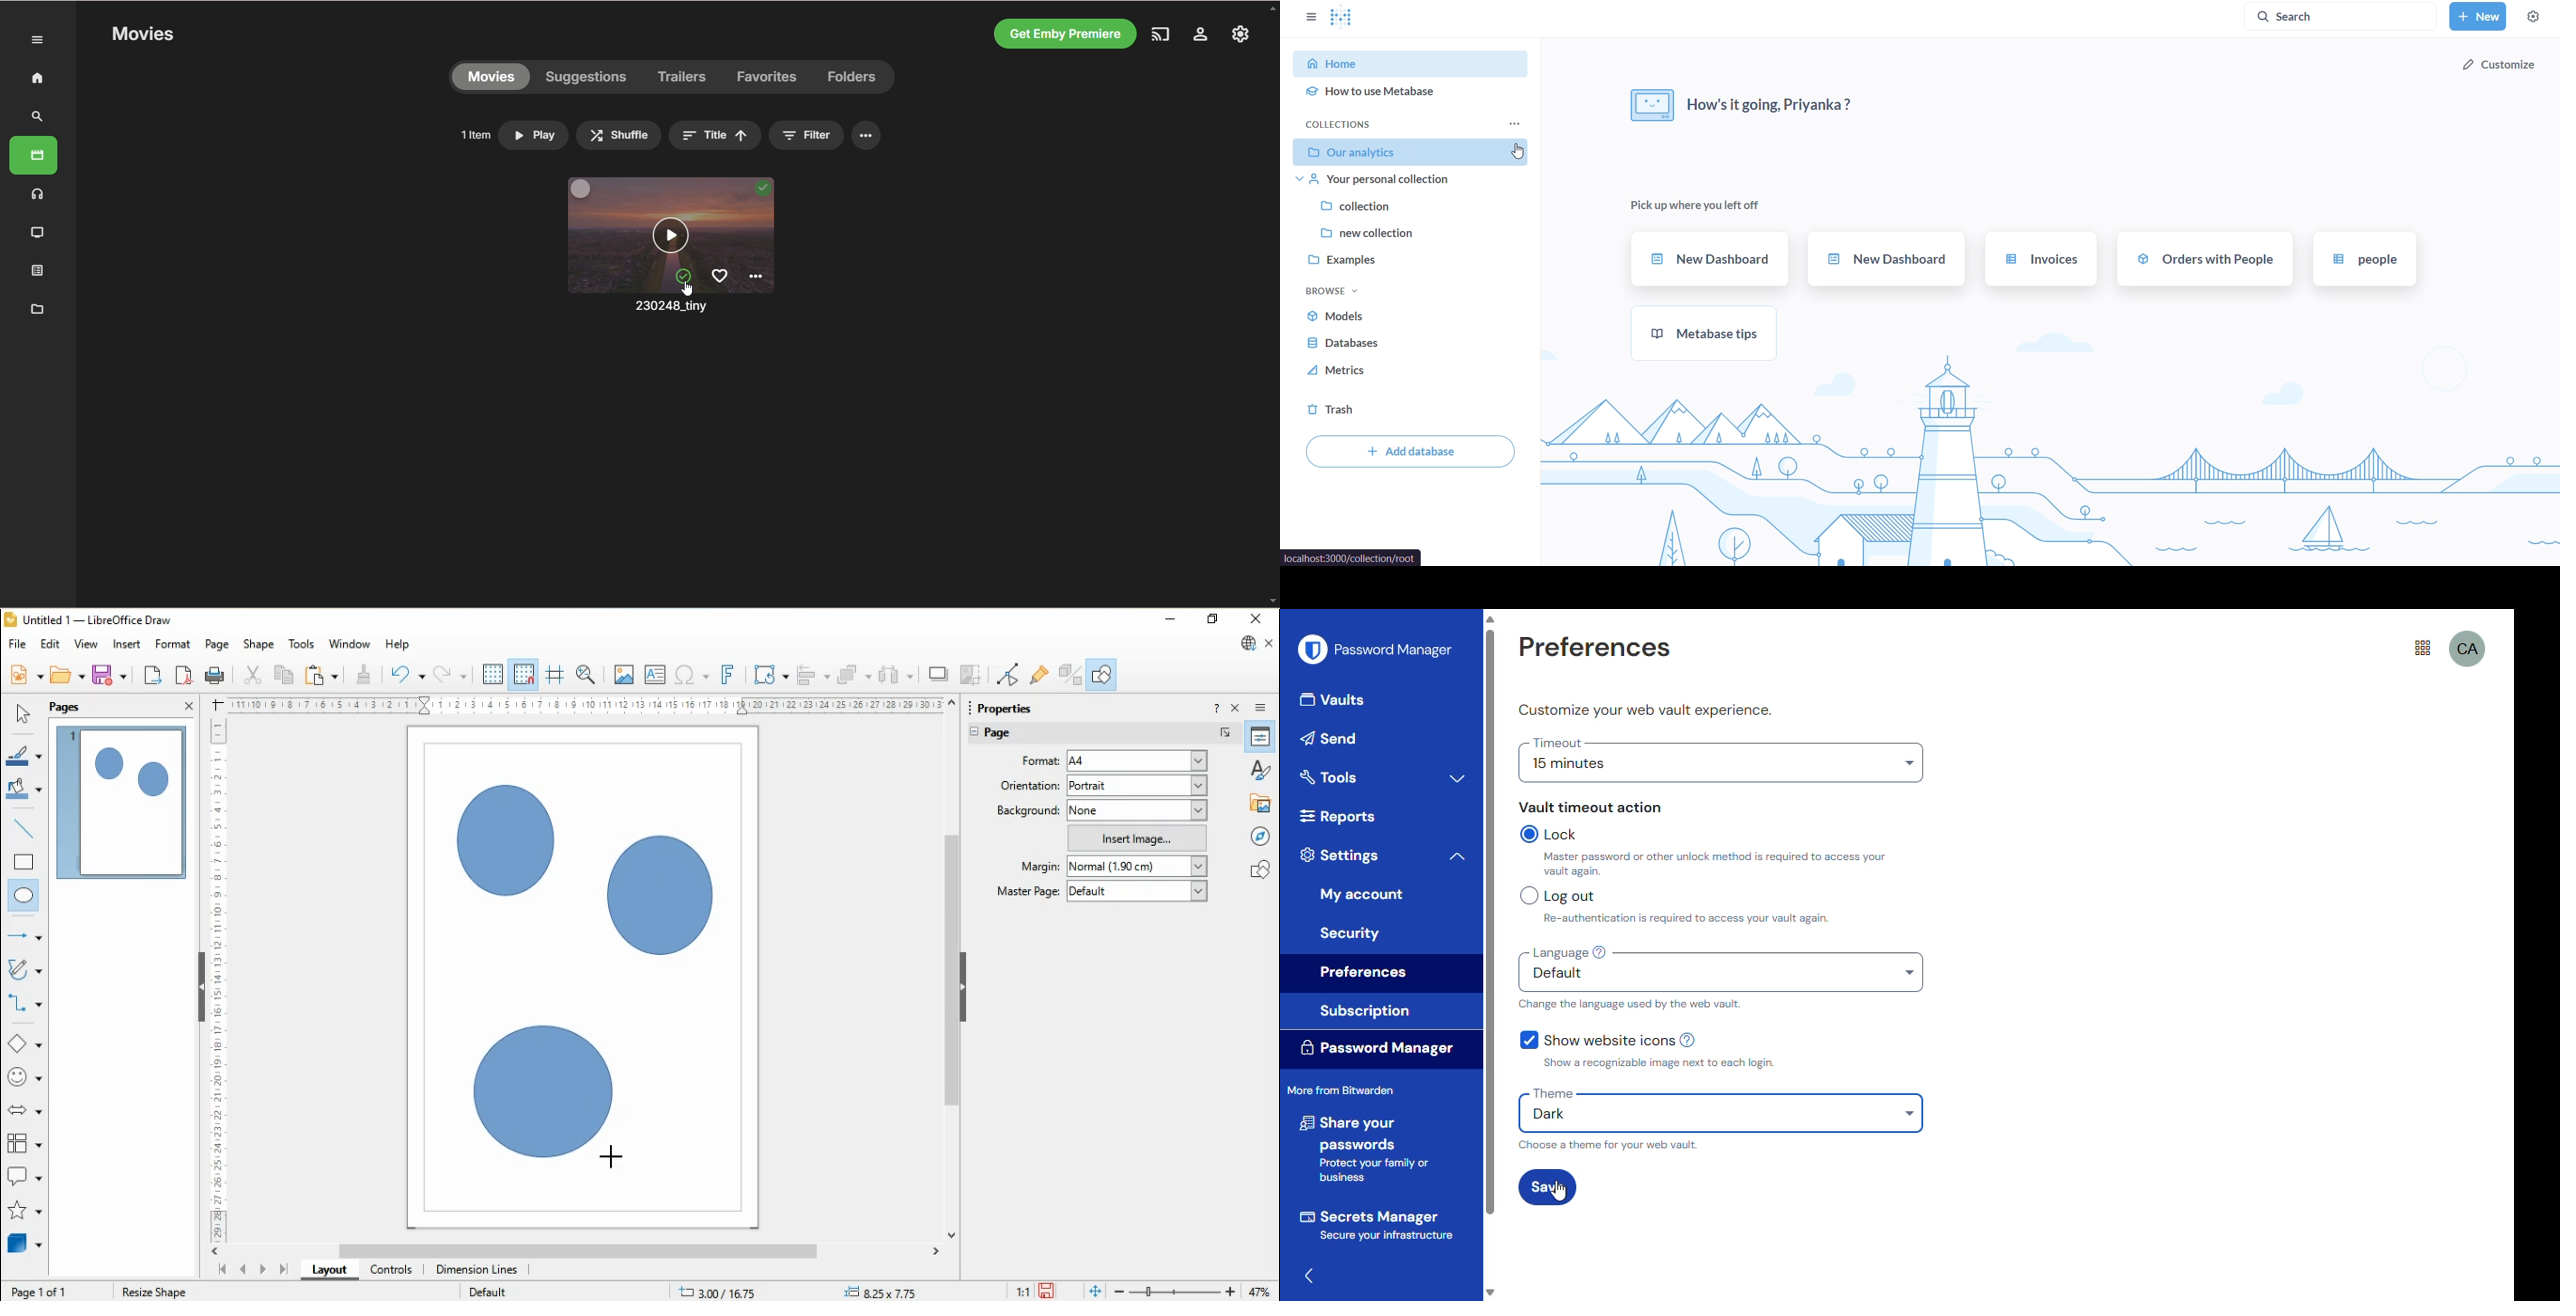  What do you see at coordinates (939, 674) in the screenshot?
I see `shadow` at bounding box center [939, 674].